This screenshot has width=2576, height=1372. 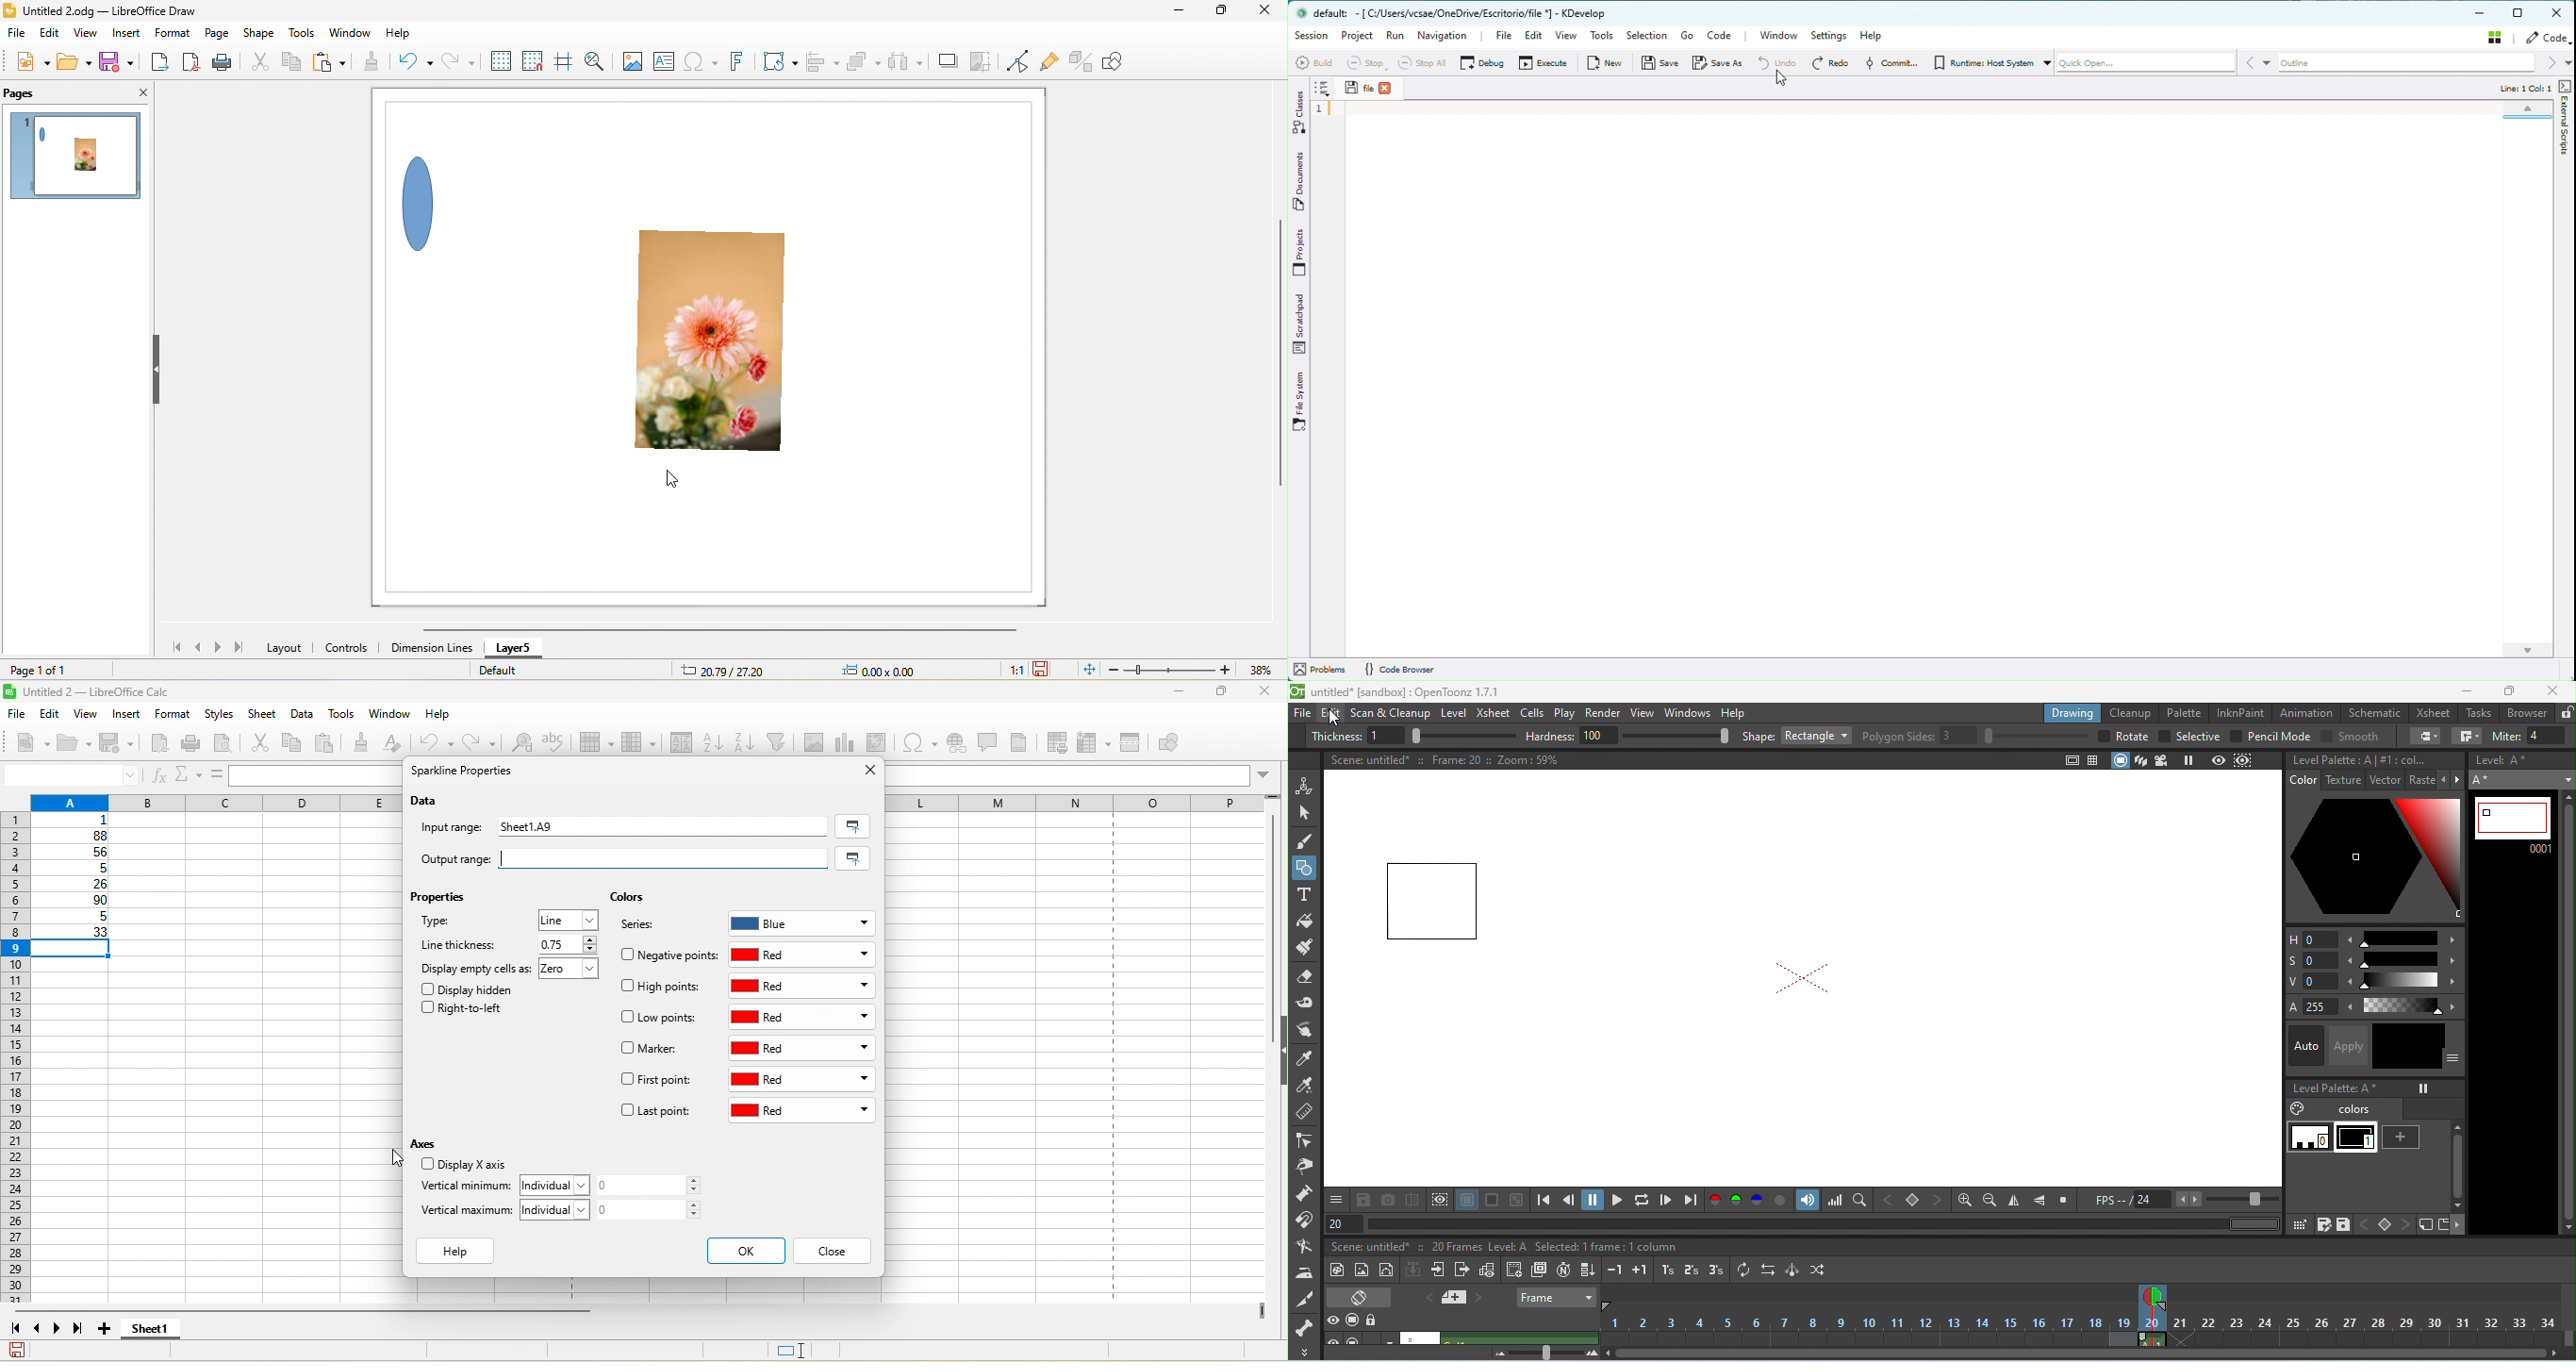 What do you see at coordinates (1803, 978) in the screenshot?
I see `camera box` at bounding box center [1803, 978].